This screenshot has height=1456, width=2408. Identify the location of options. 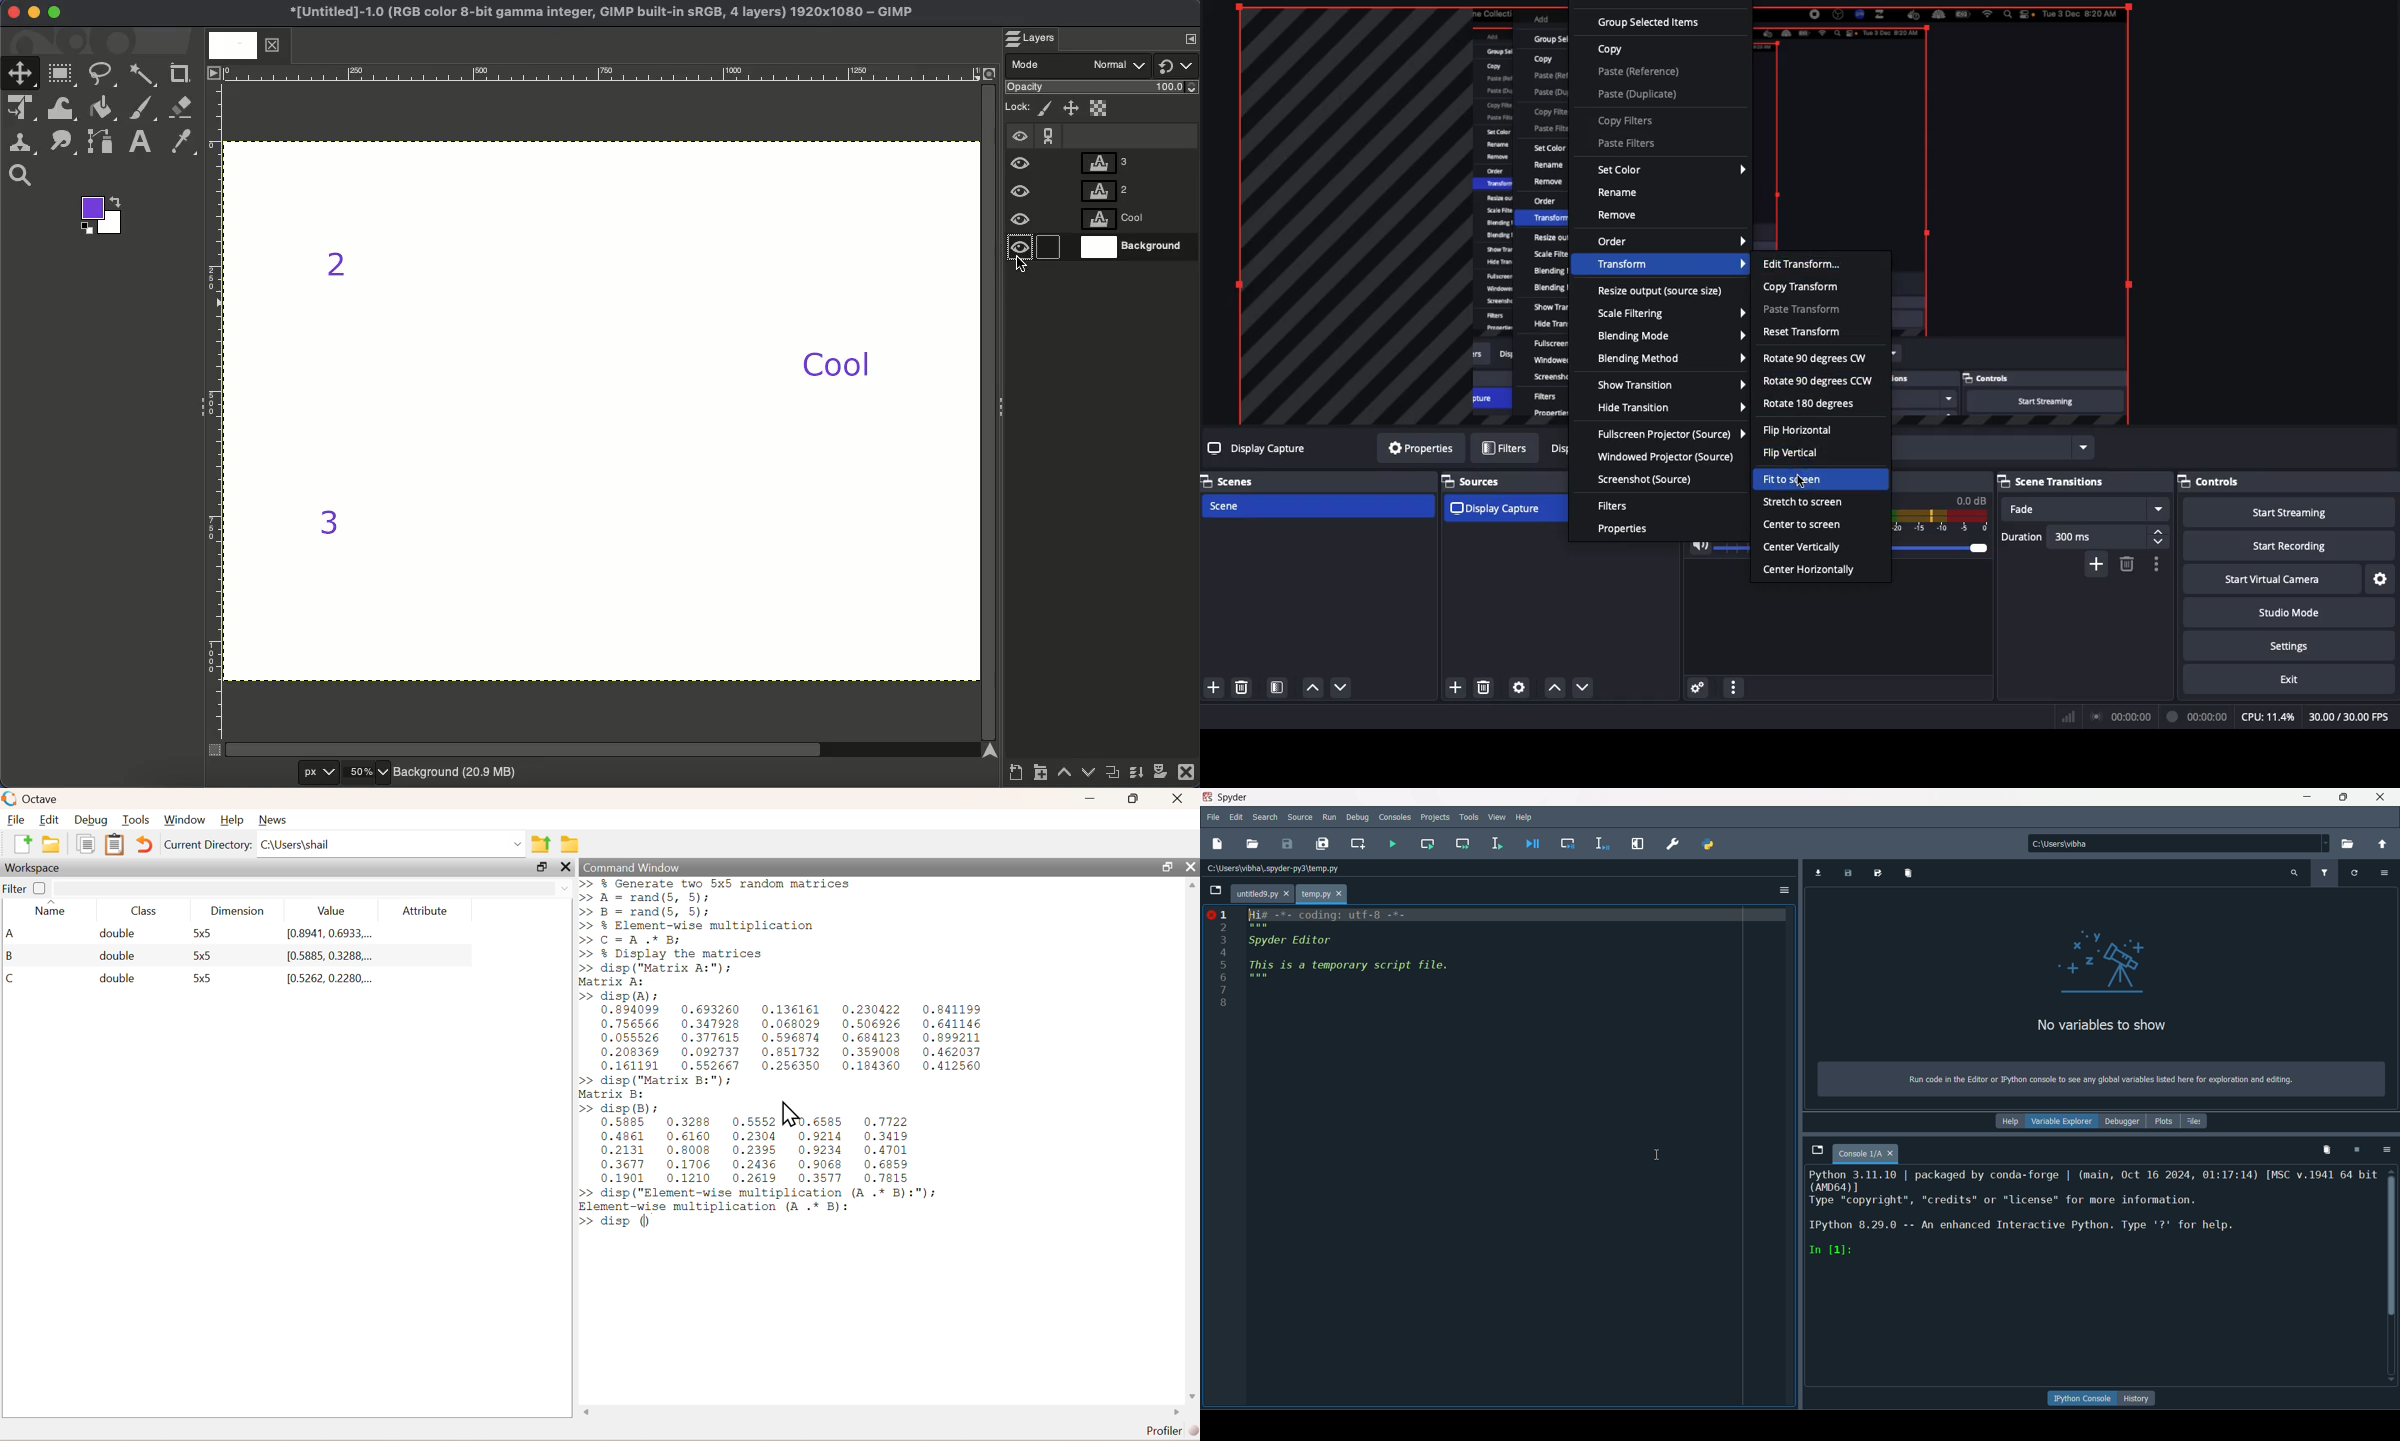
(2389, 1150).